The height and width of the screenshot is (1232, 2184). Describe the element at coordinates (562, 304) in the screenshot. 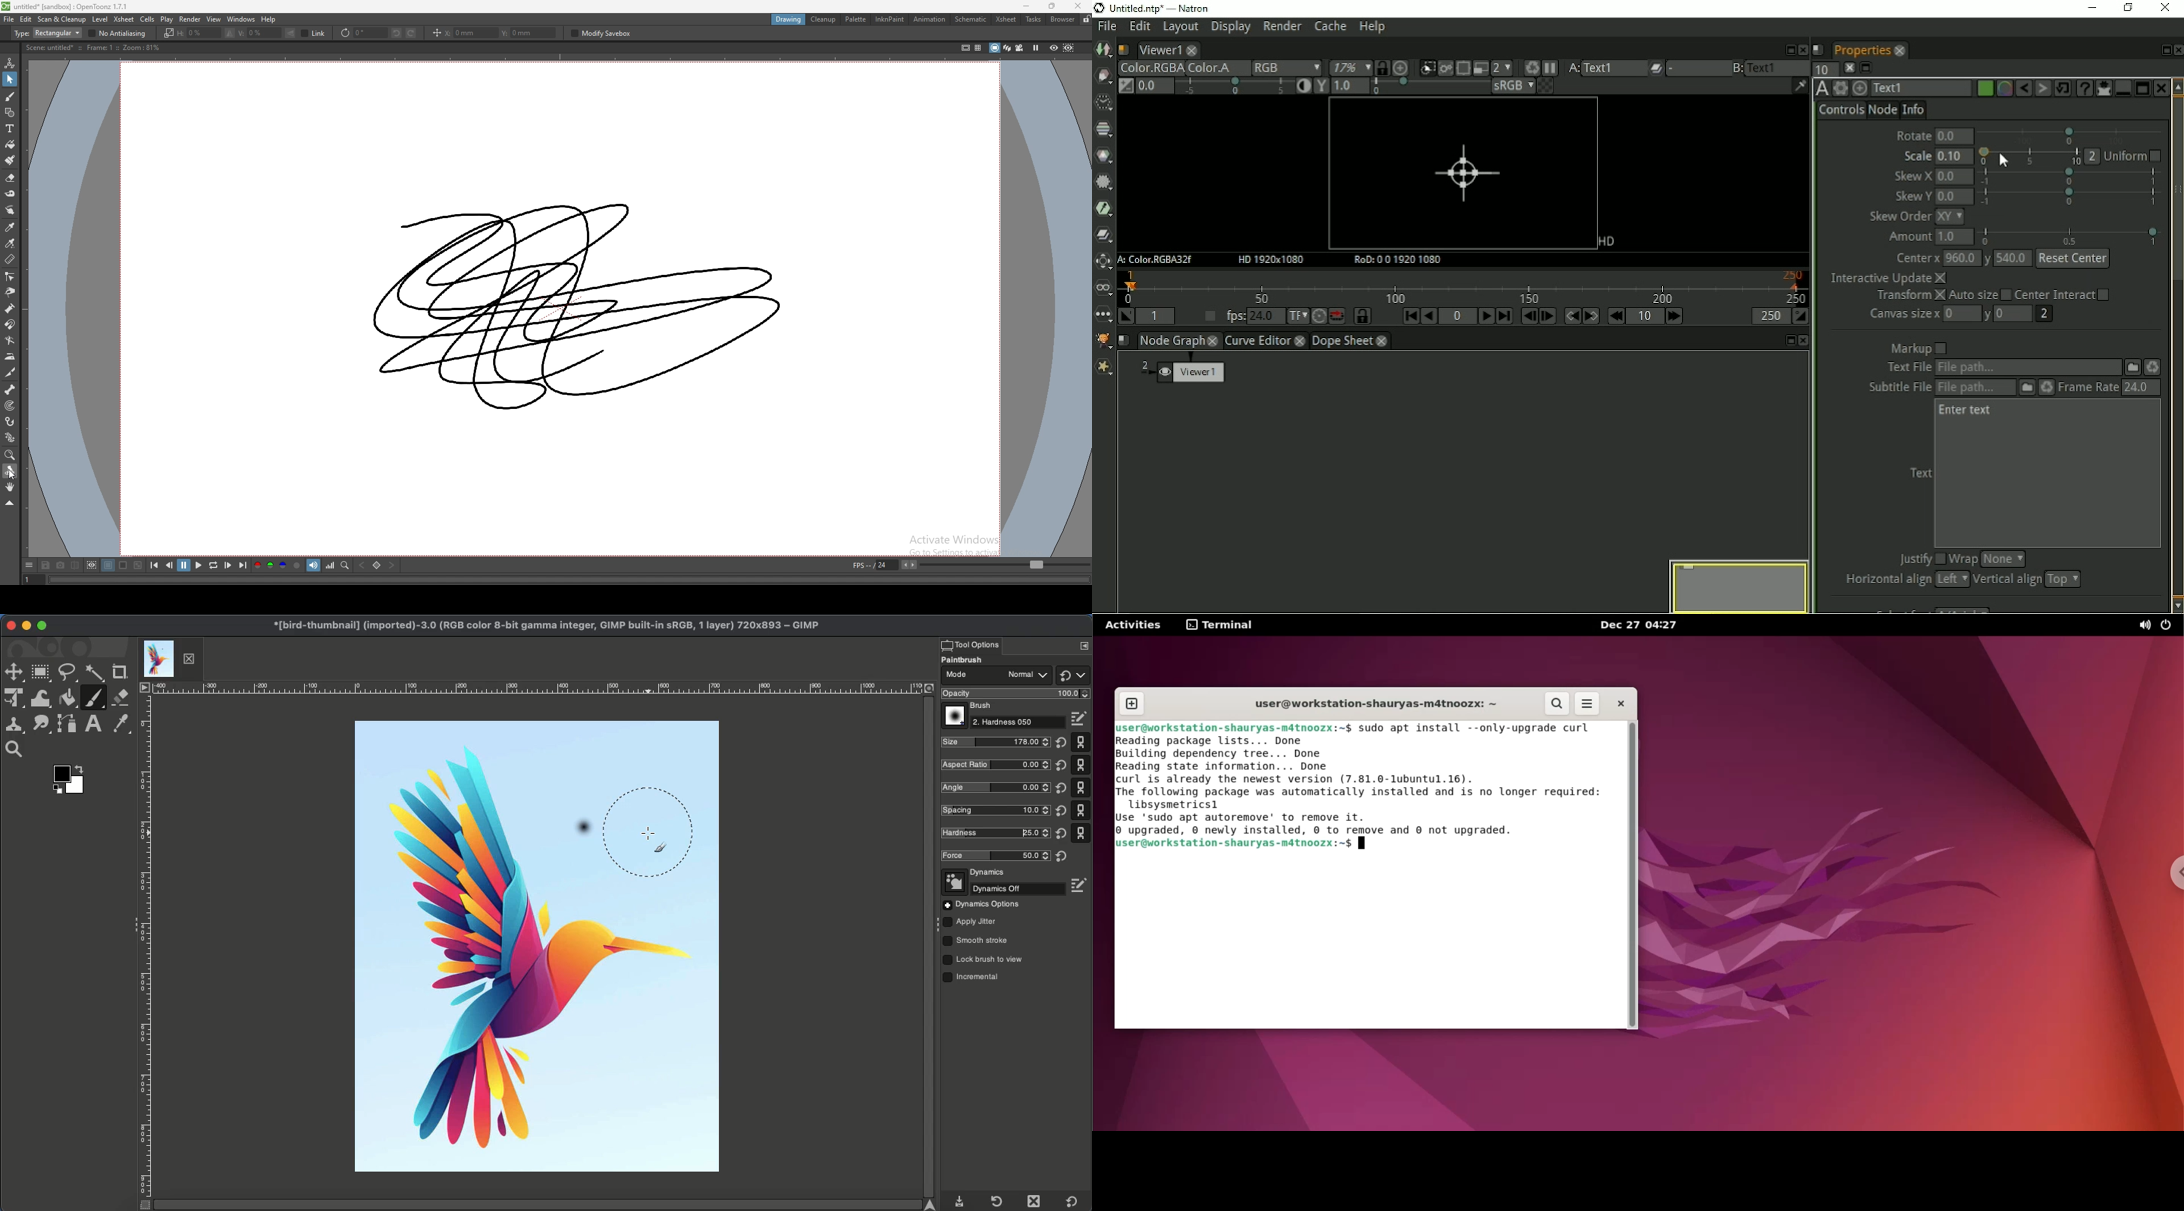

I see `drawing` at that location.